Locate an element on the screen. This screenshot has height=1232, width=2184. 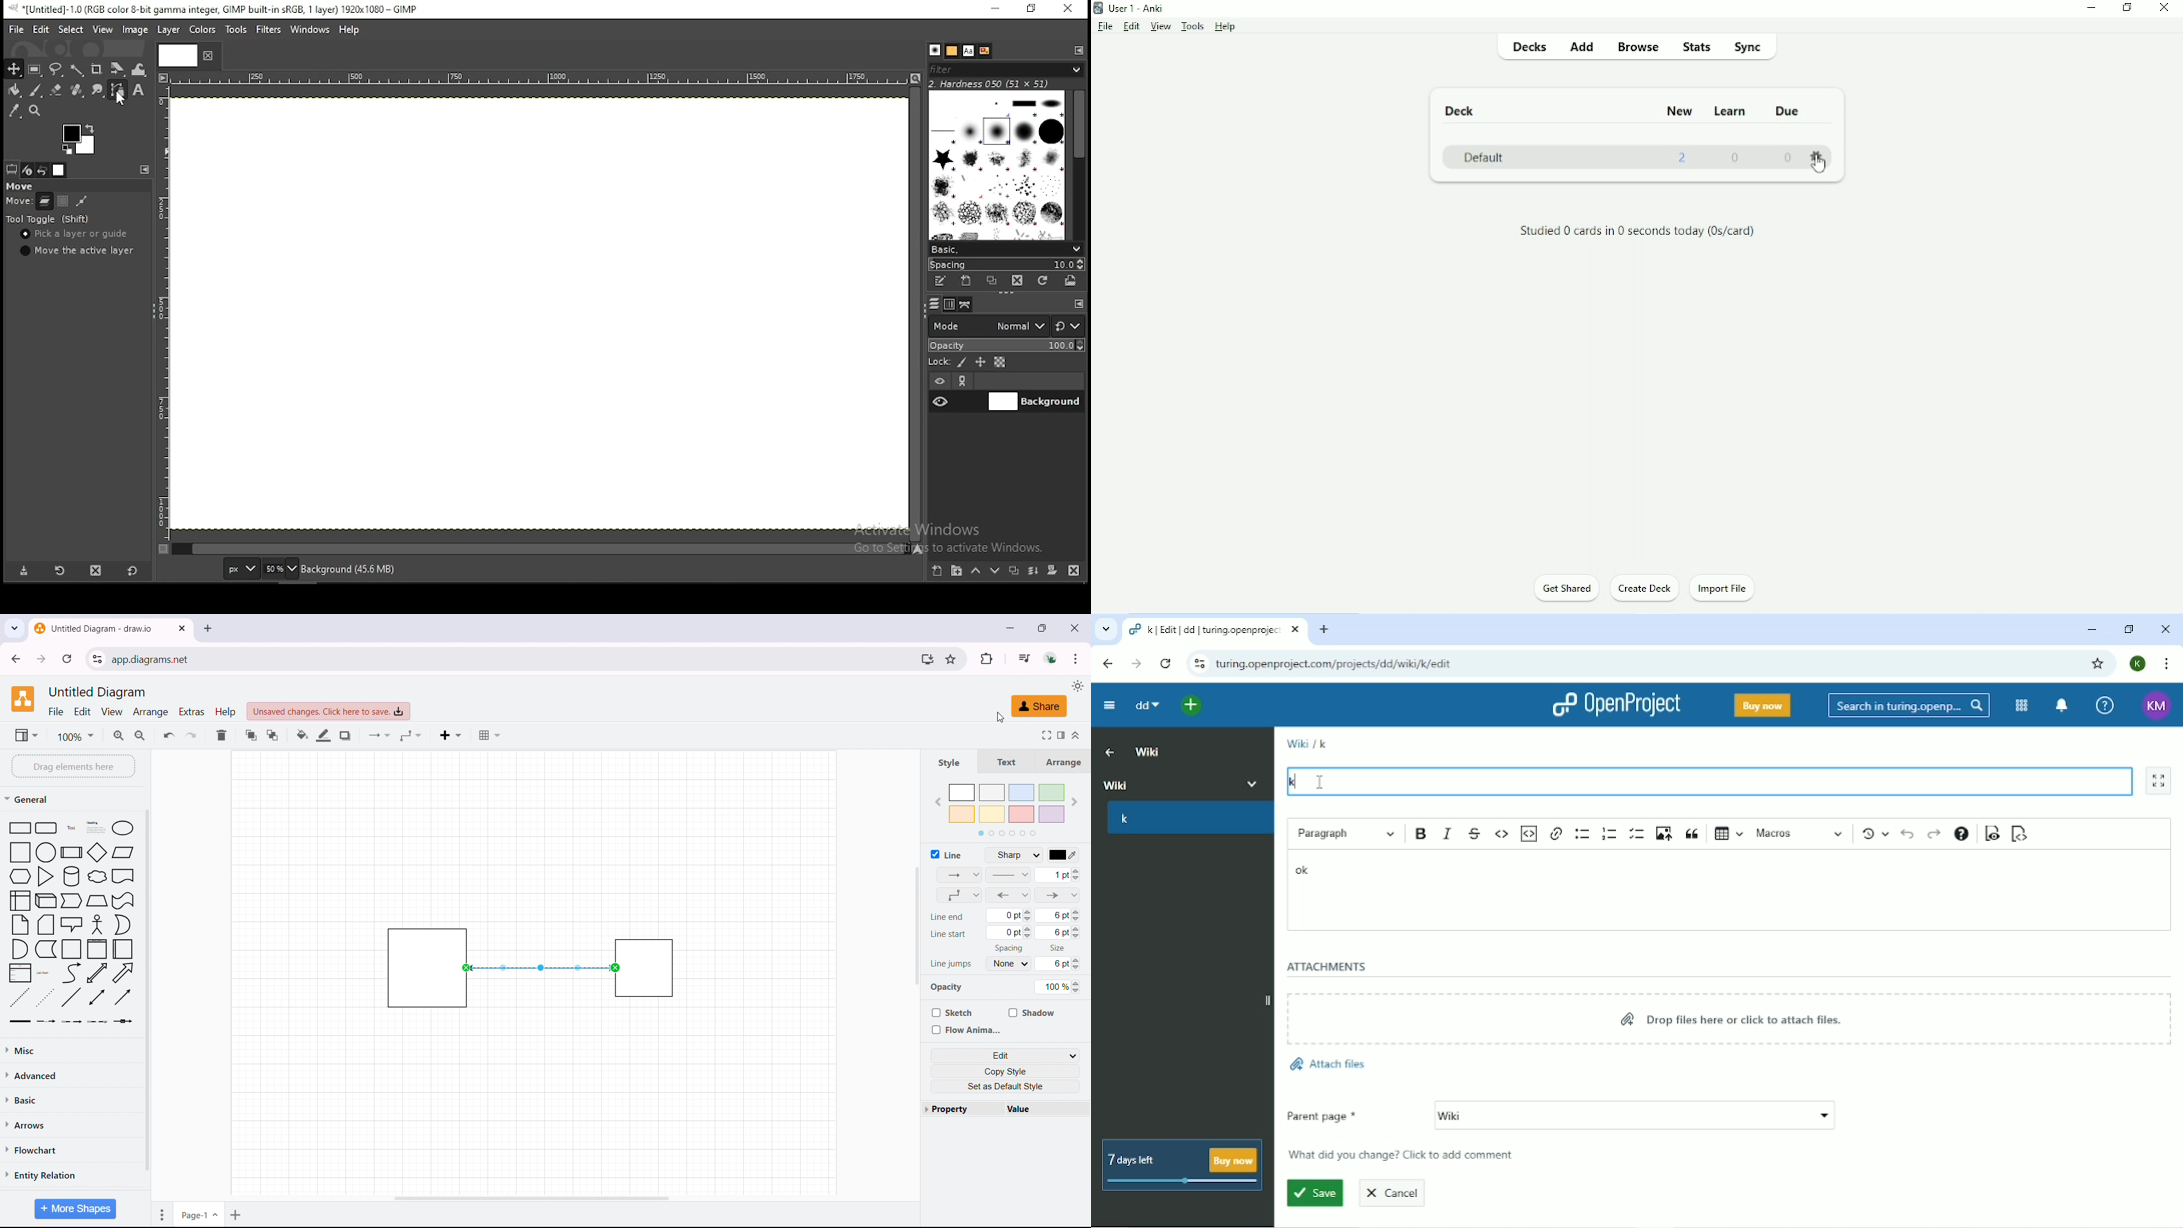
Size is located at coordinates (1056, 947).